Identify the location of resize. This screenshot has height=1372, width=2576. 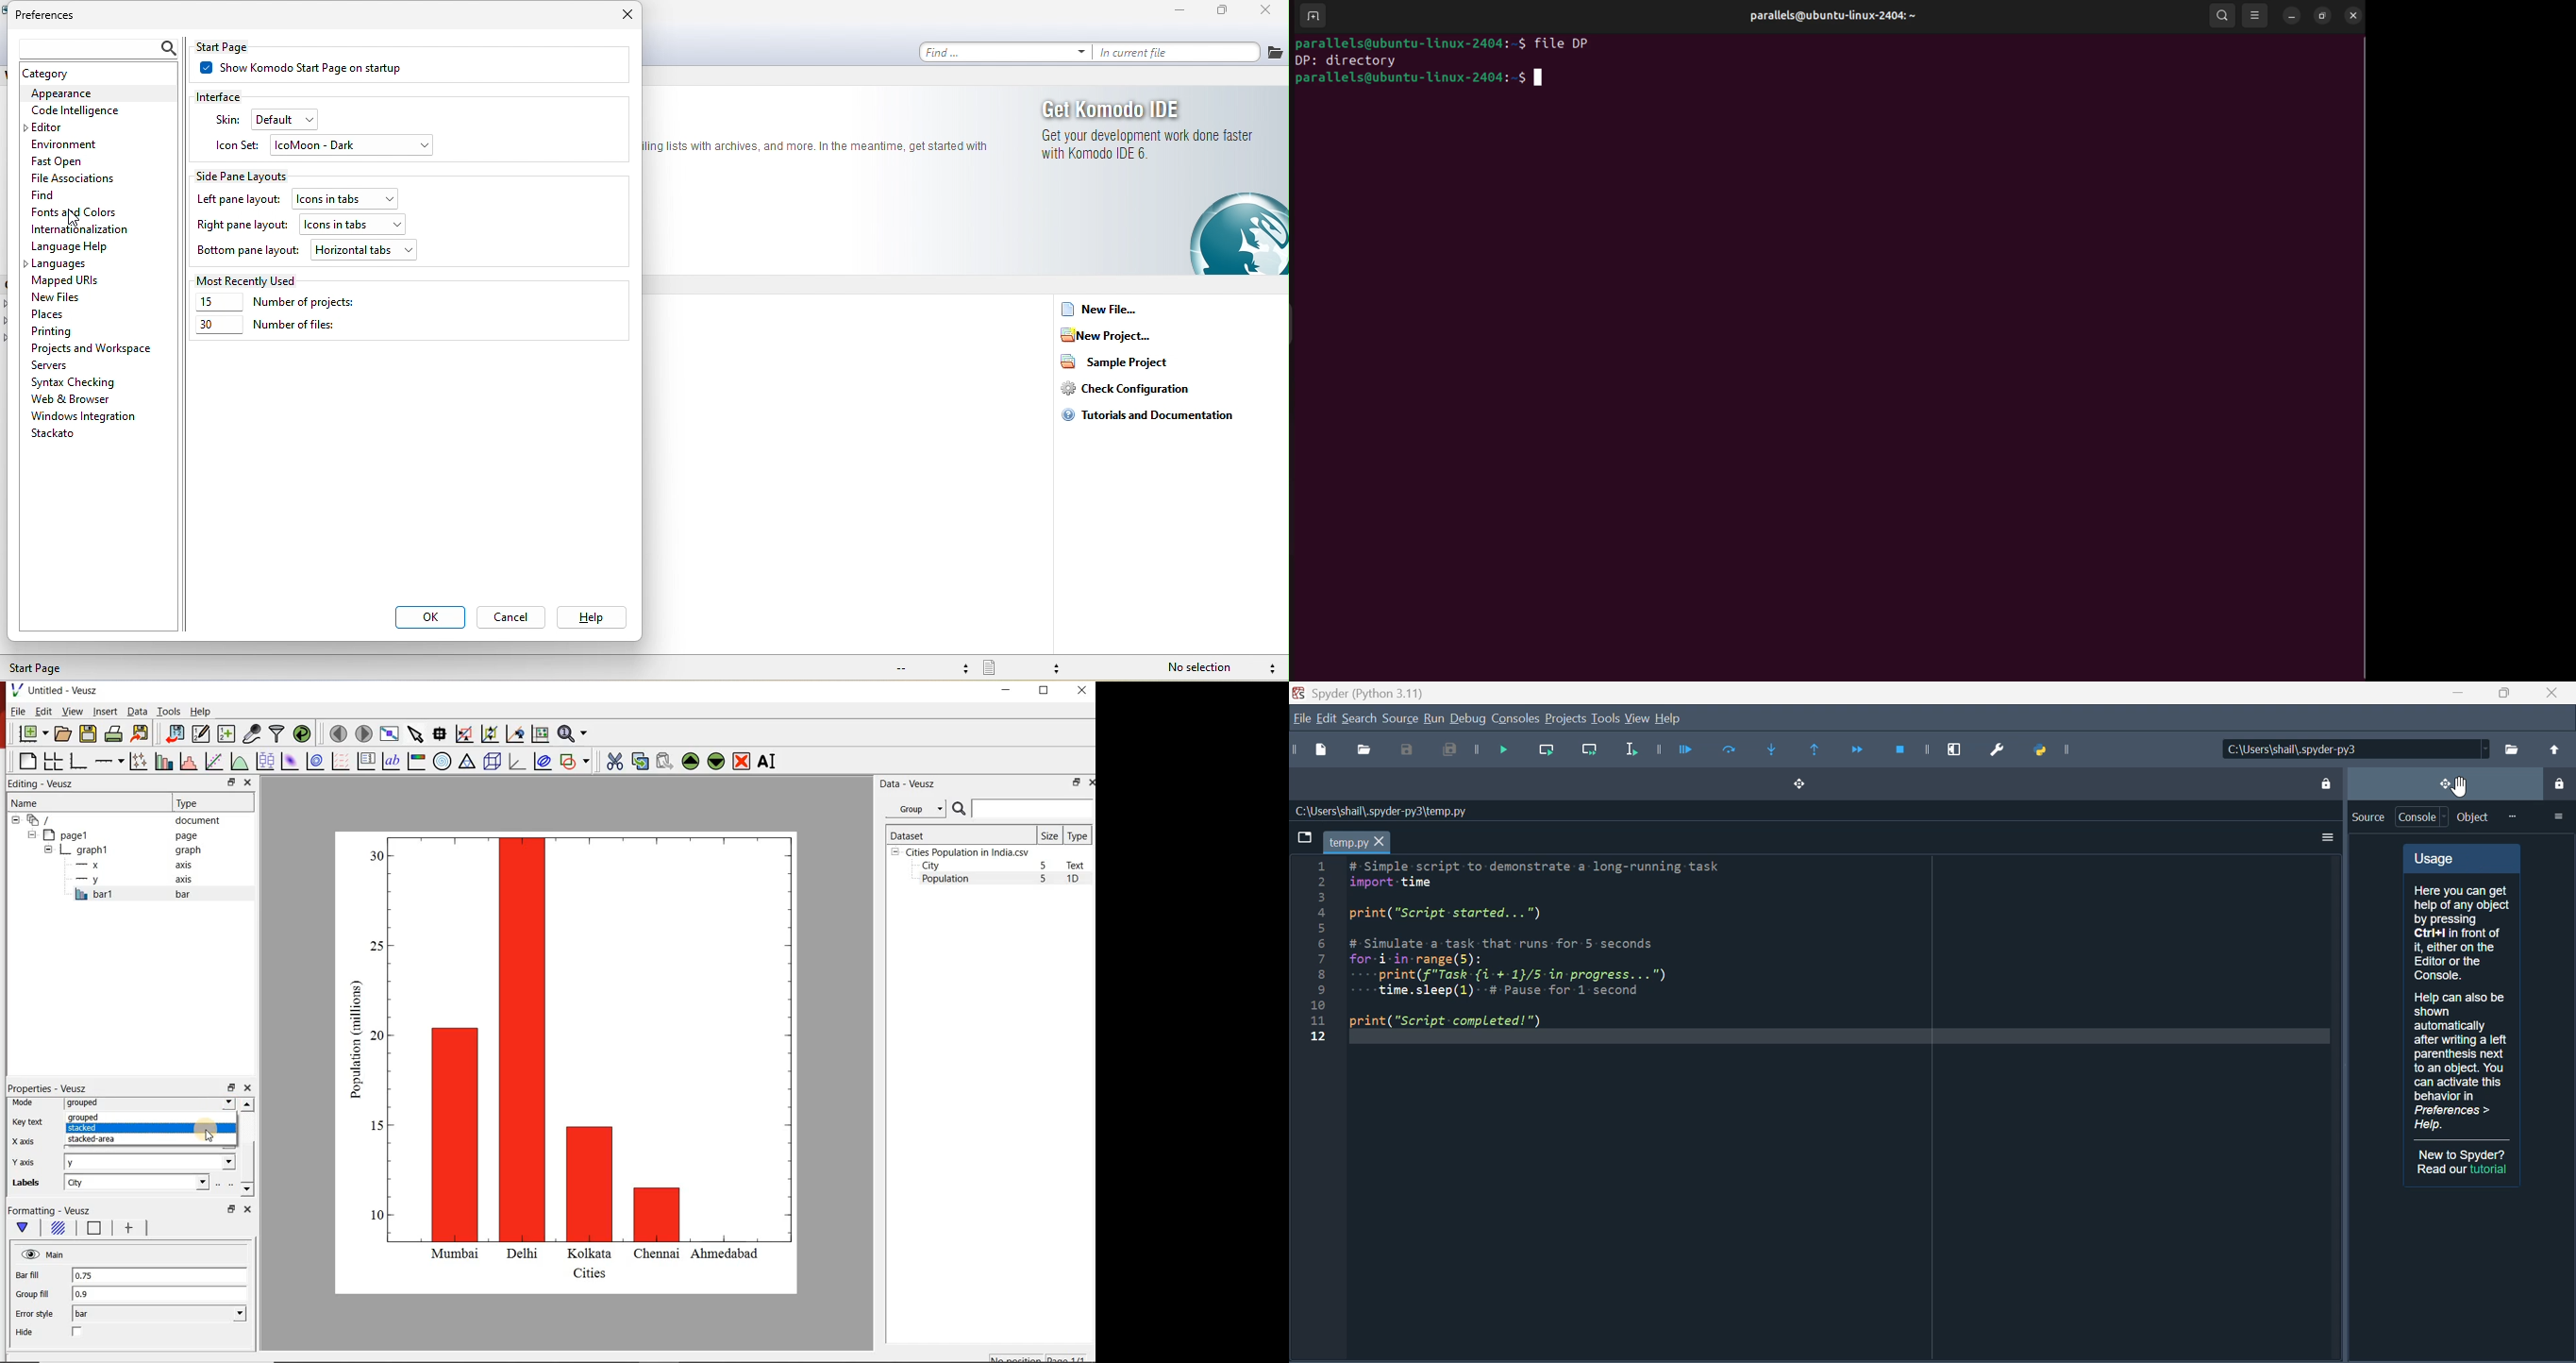
(2324, 15).